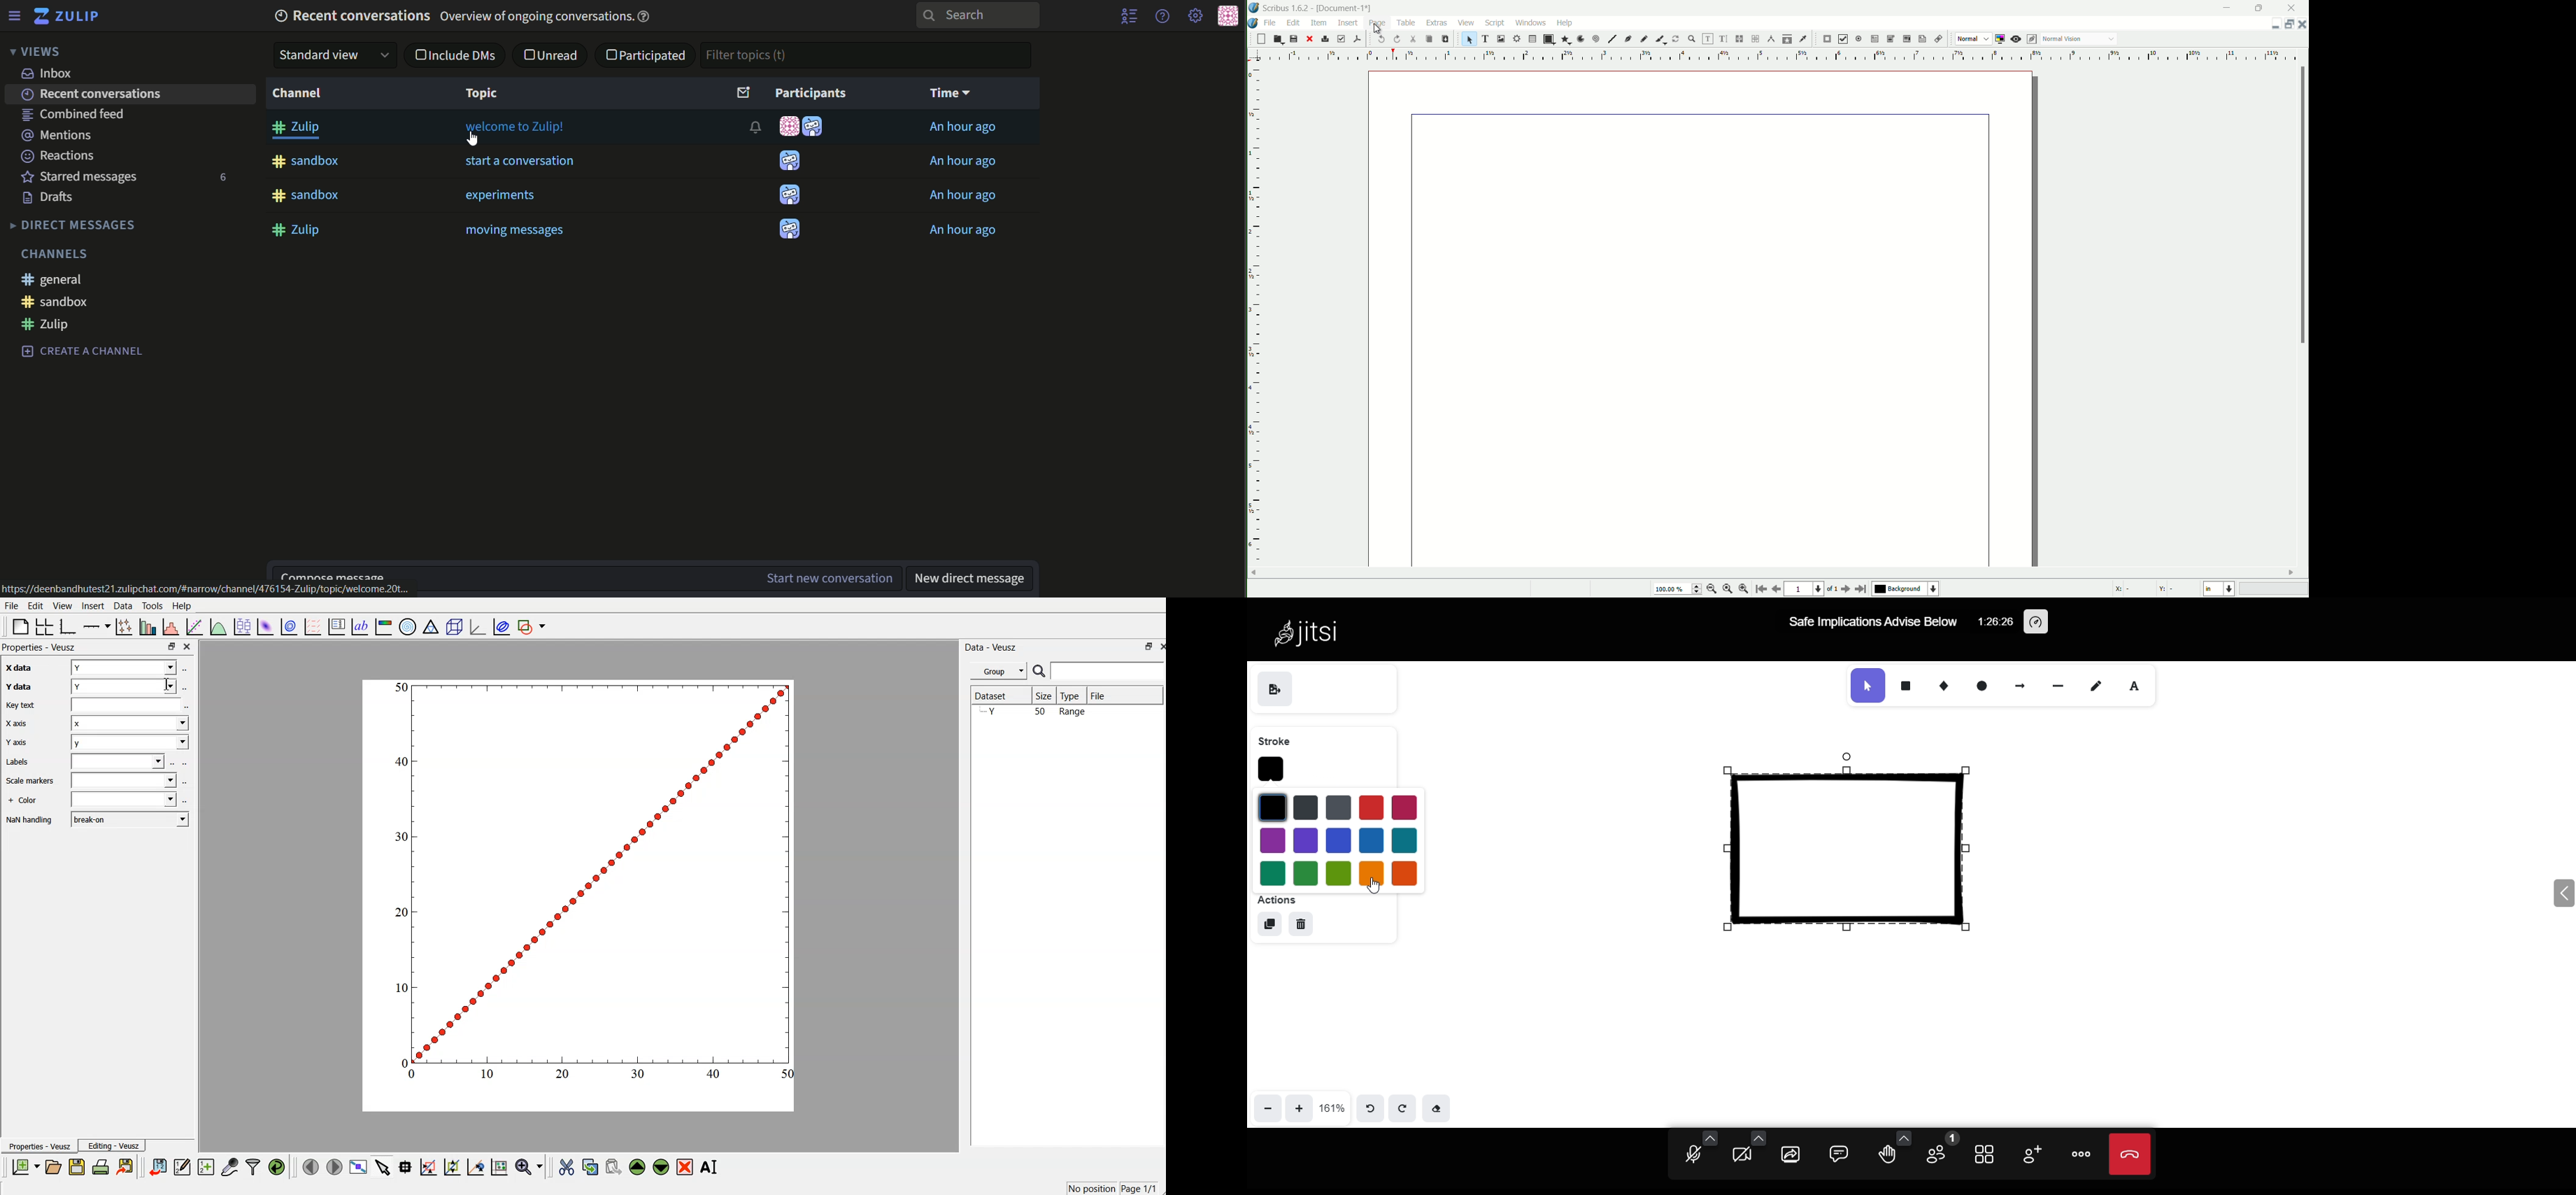  Describe the element at coordinates (1873, 39) in the screenshot. I see `pdf text field` at that location.